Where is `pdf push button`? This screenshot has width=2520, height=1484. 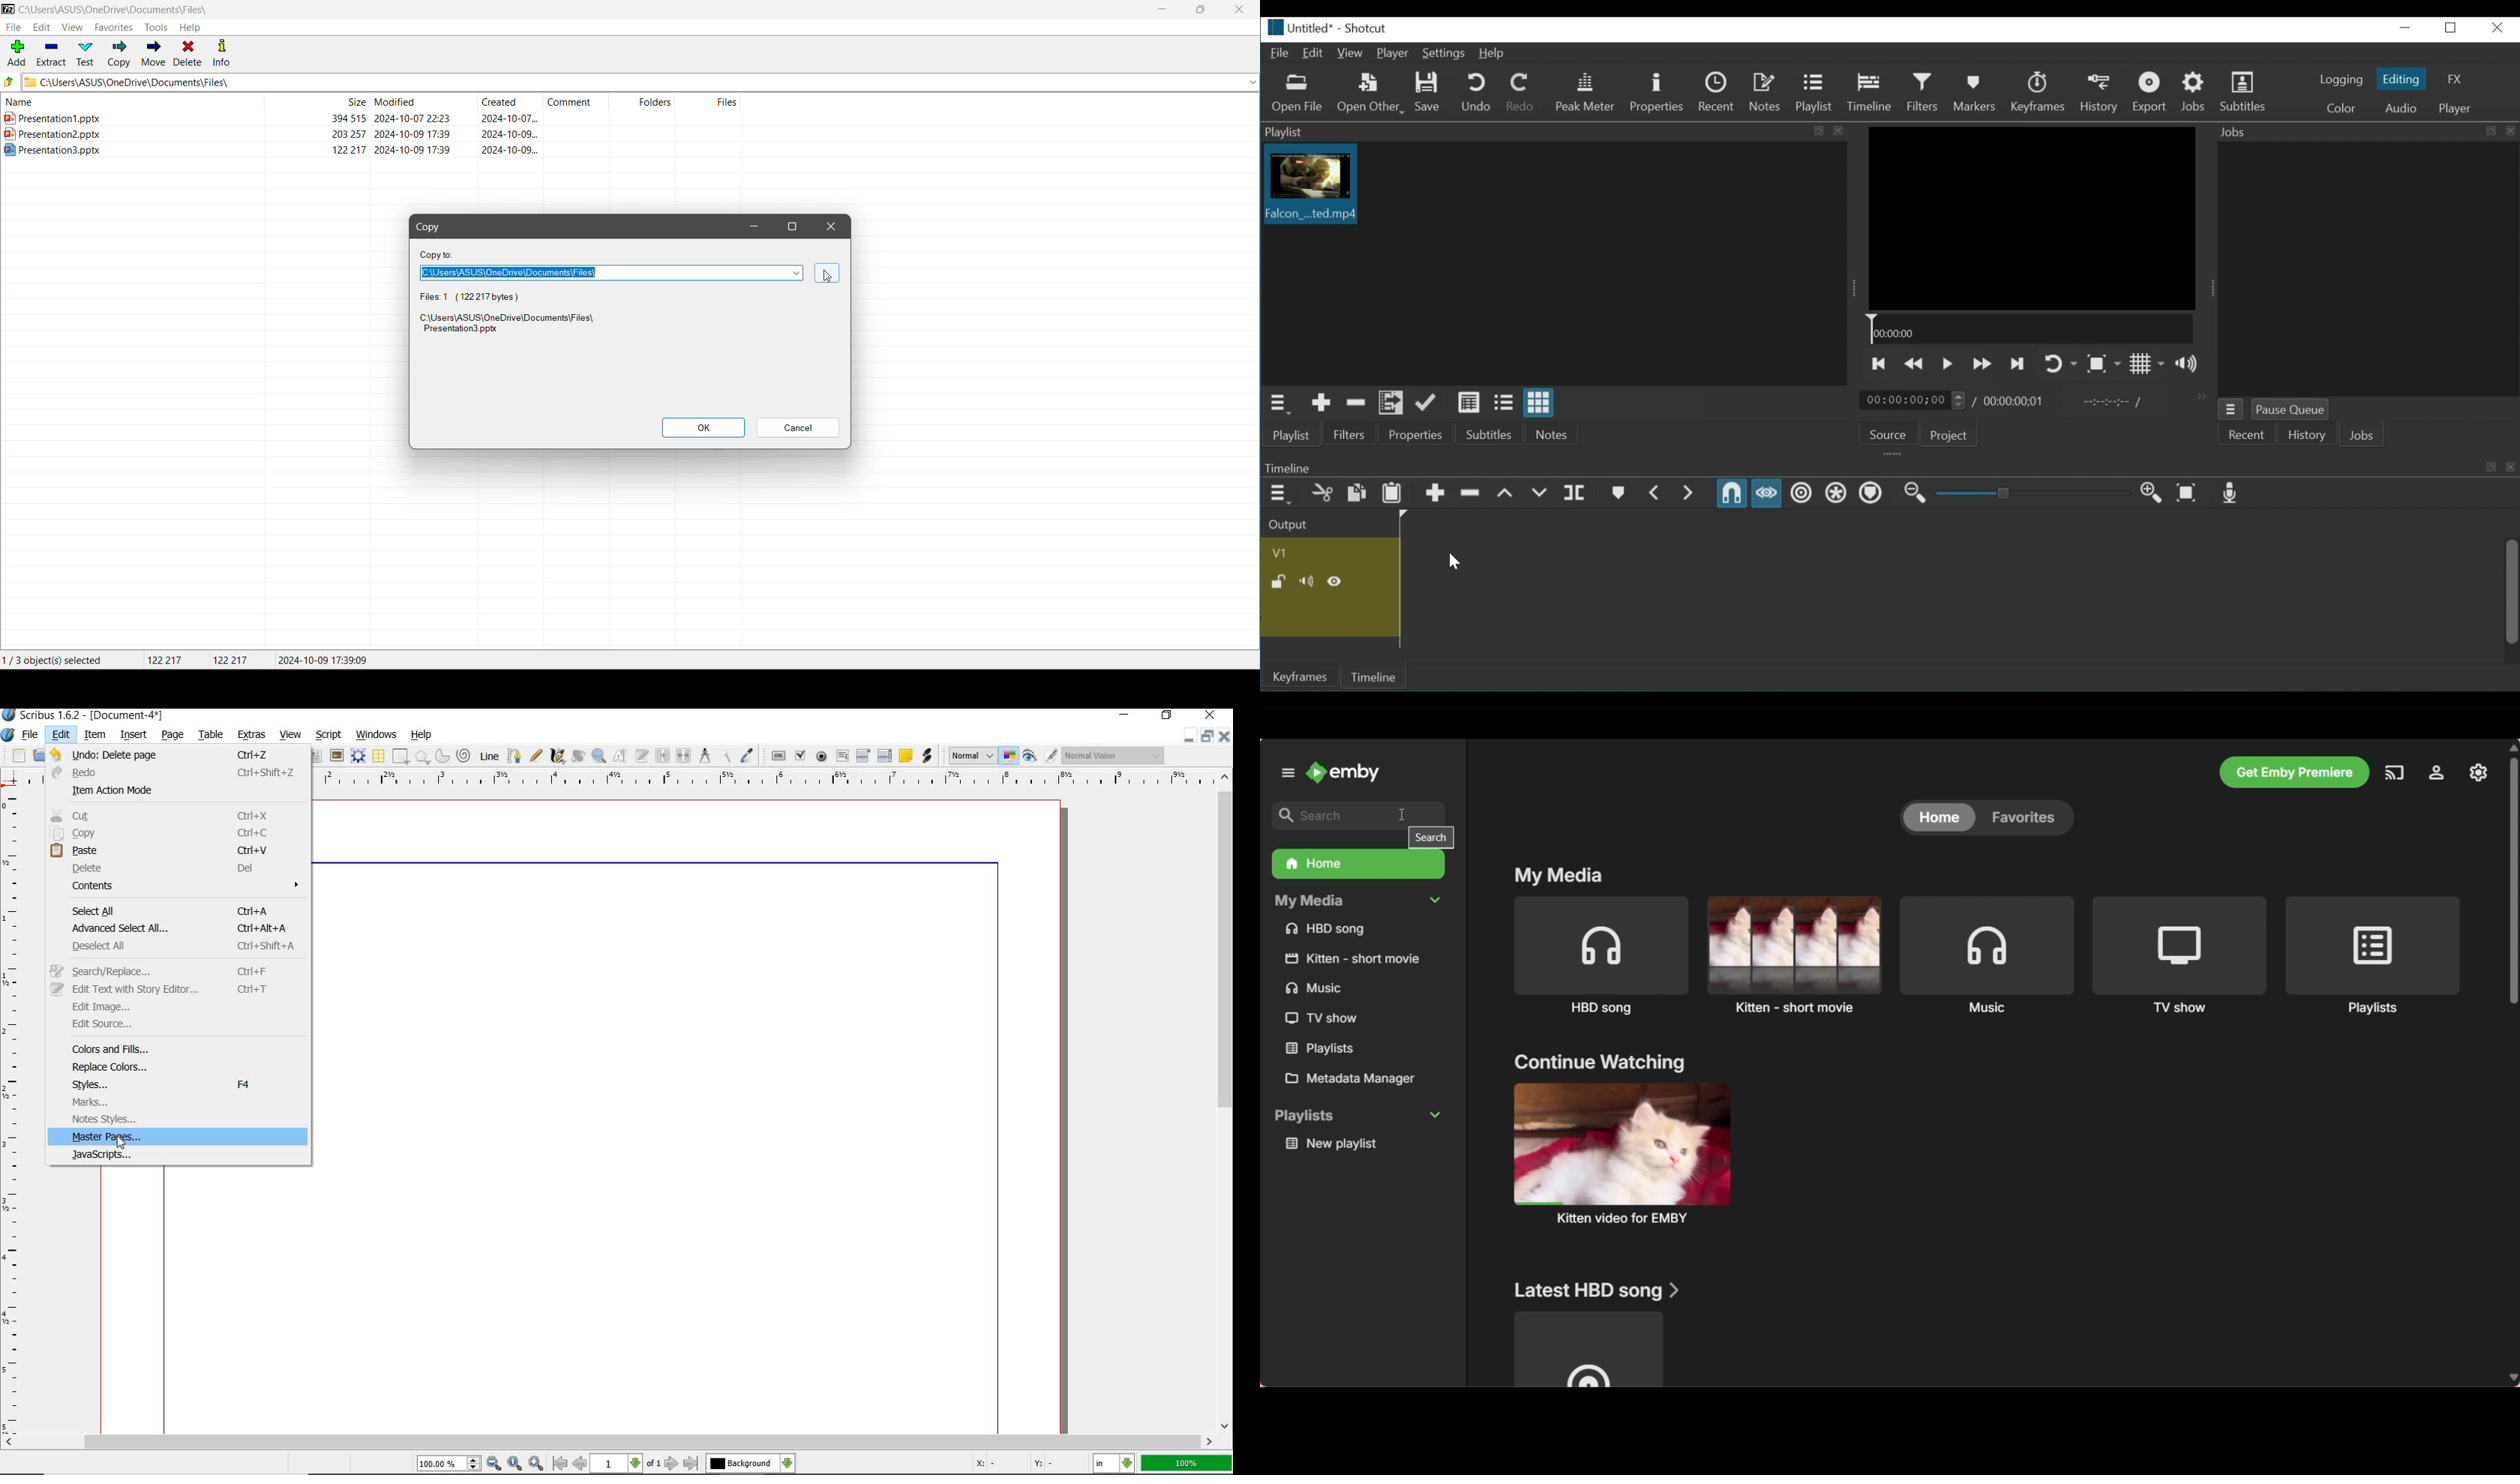 pdf push button is located at coordinates (776, 755).